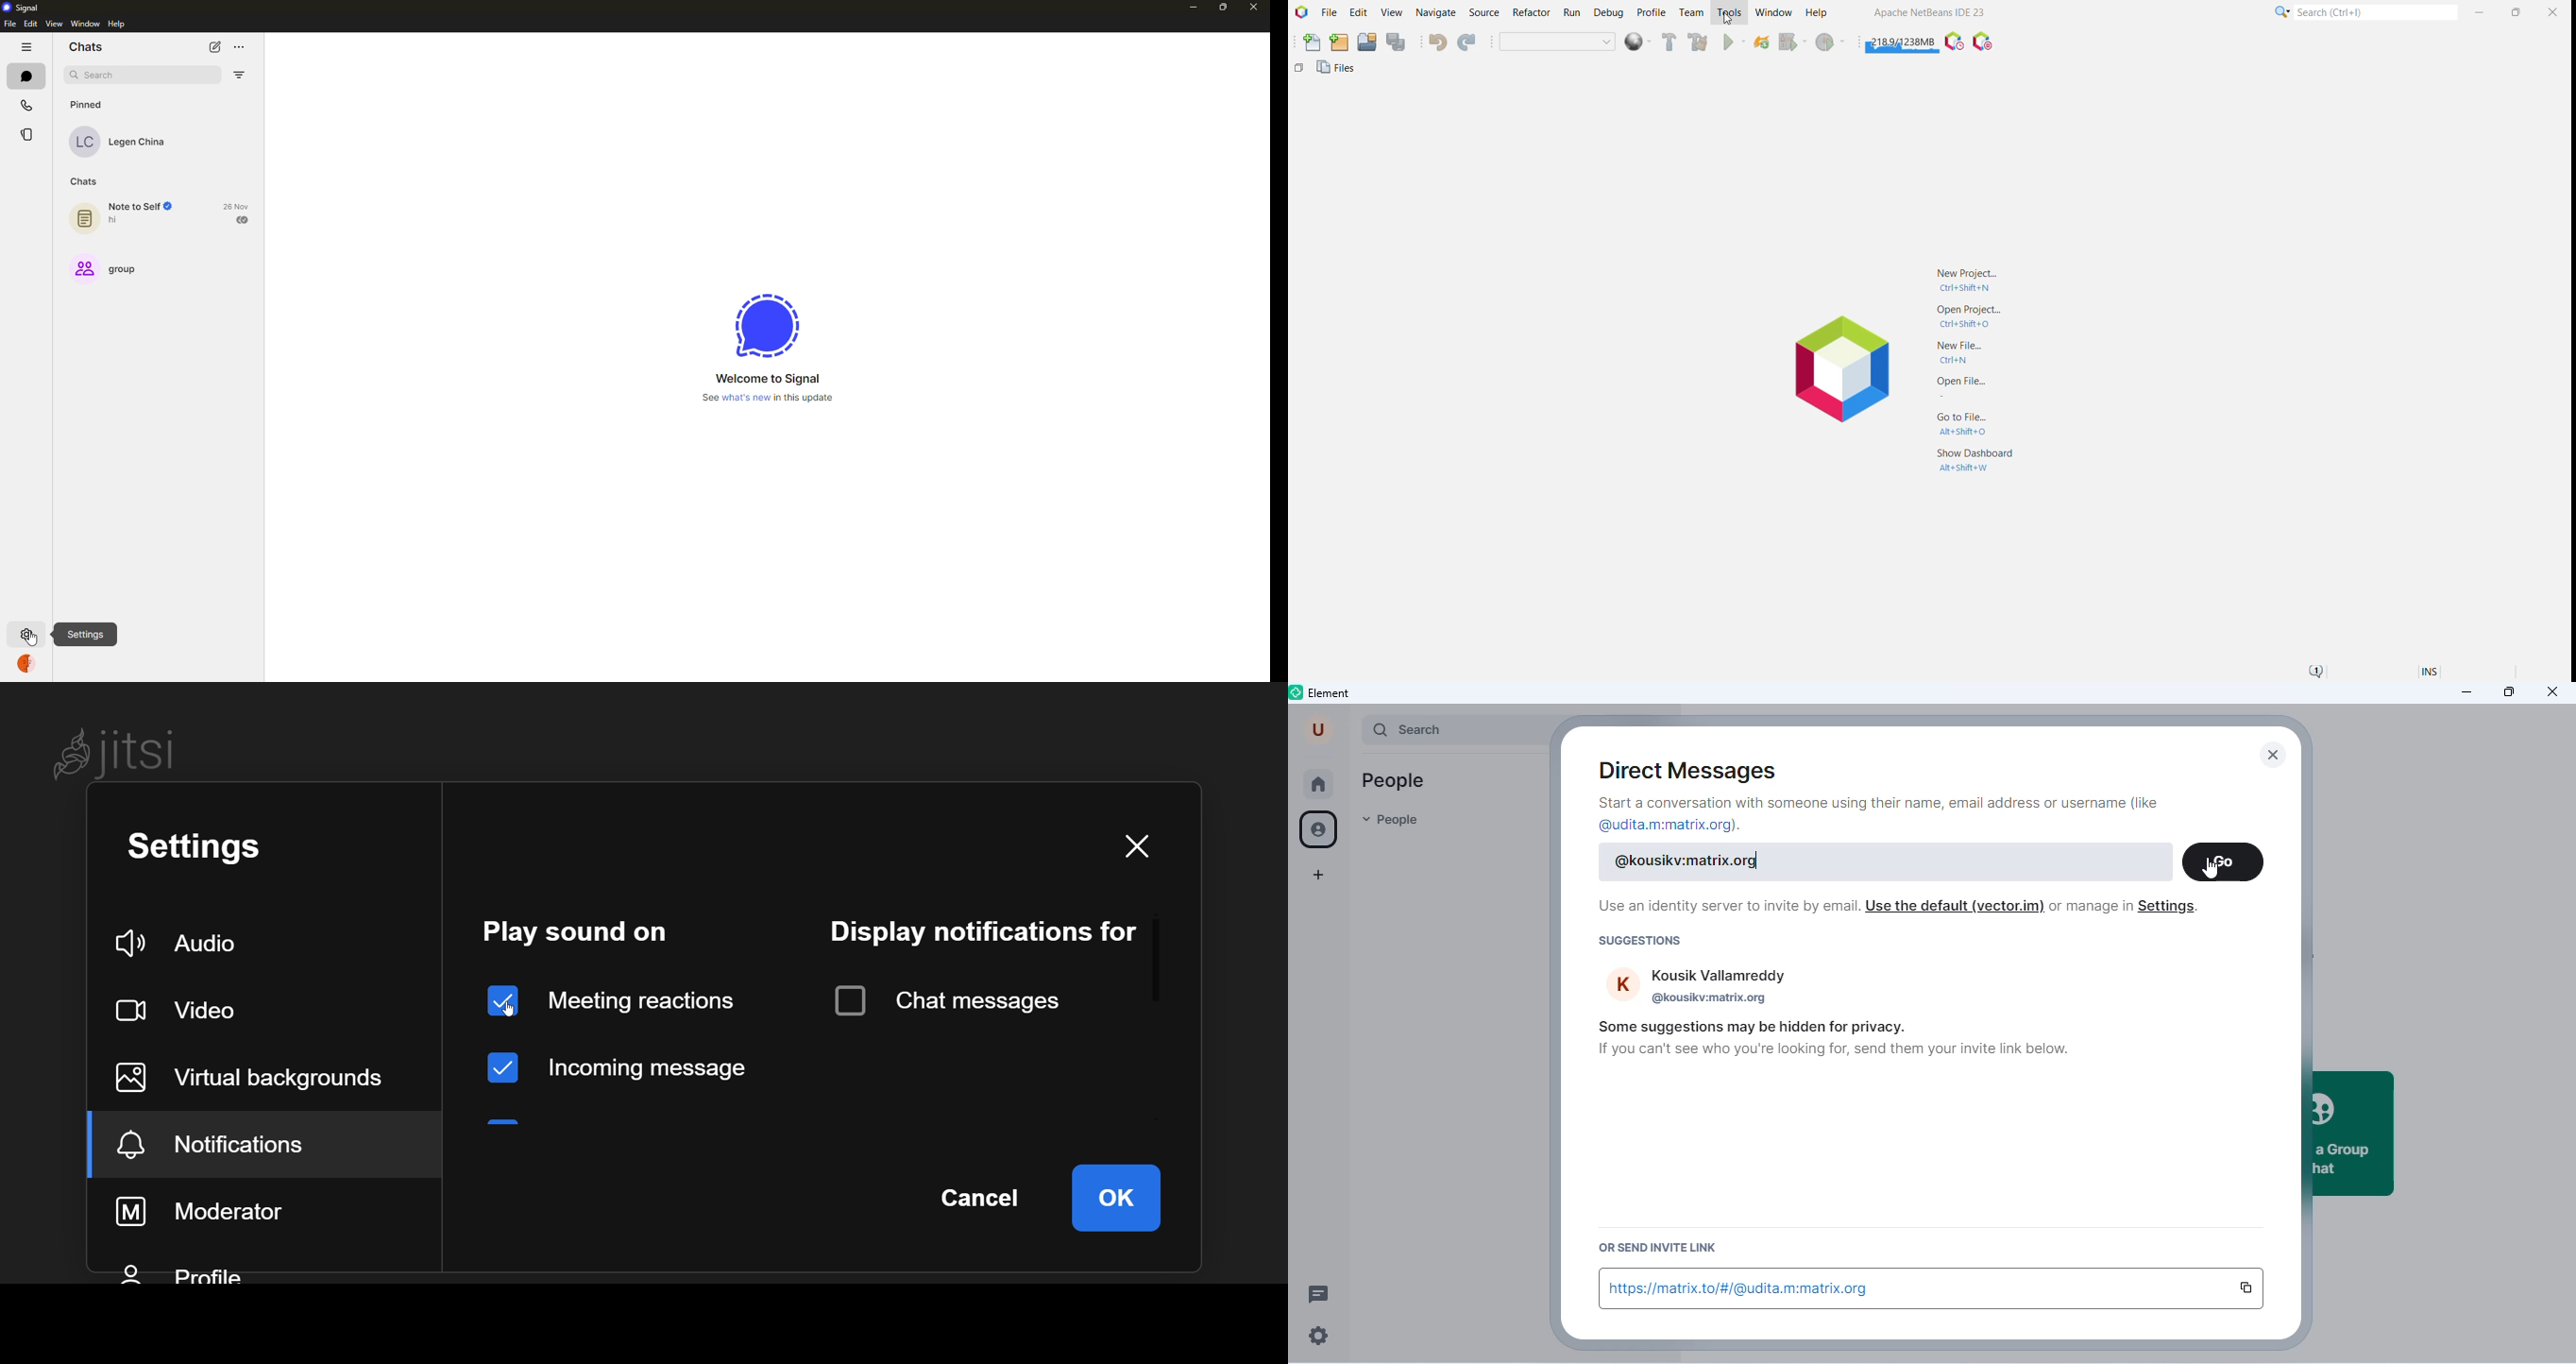 This screenshot has width=2576, height=1372. Describe the element at coordinates (1654, 1248) in the screenshot. I see `or send invite link` at that location.